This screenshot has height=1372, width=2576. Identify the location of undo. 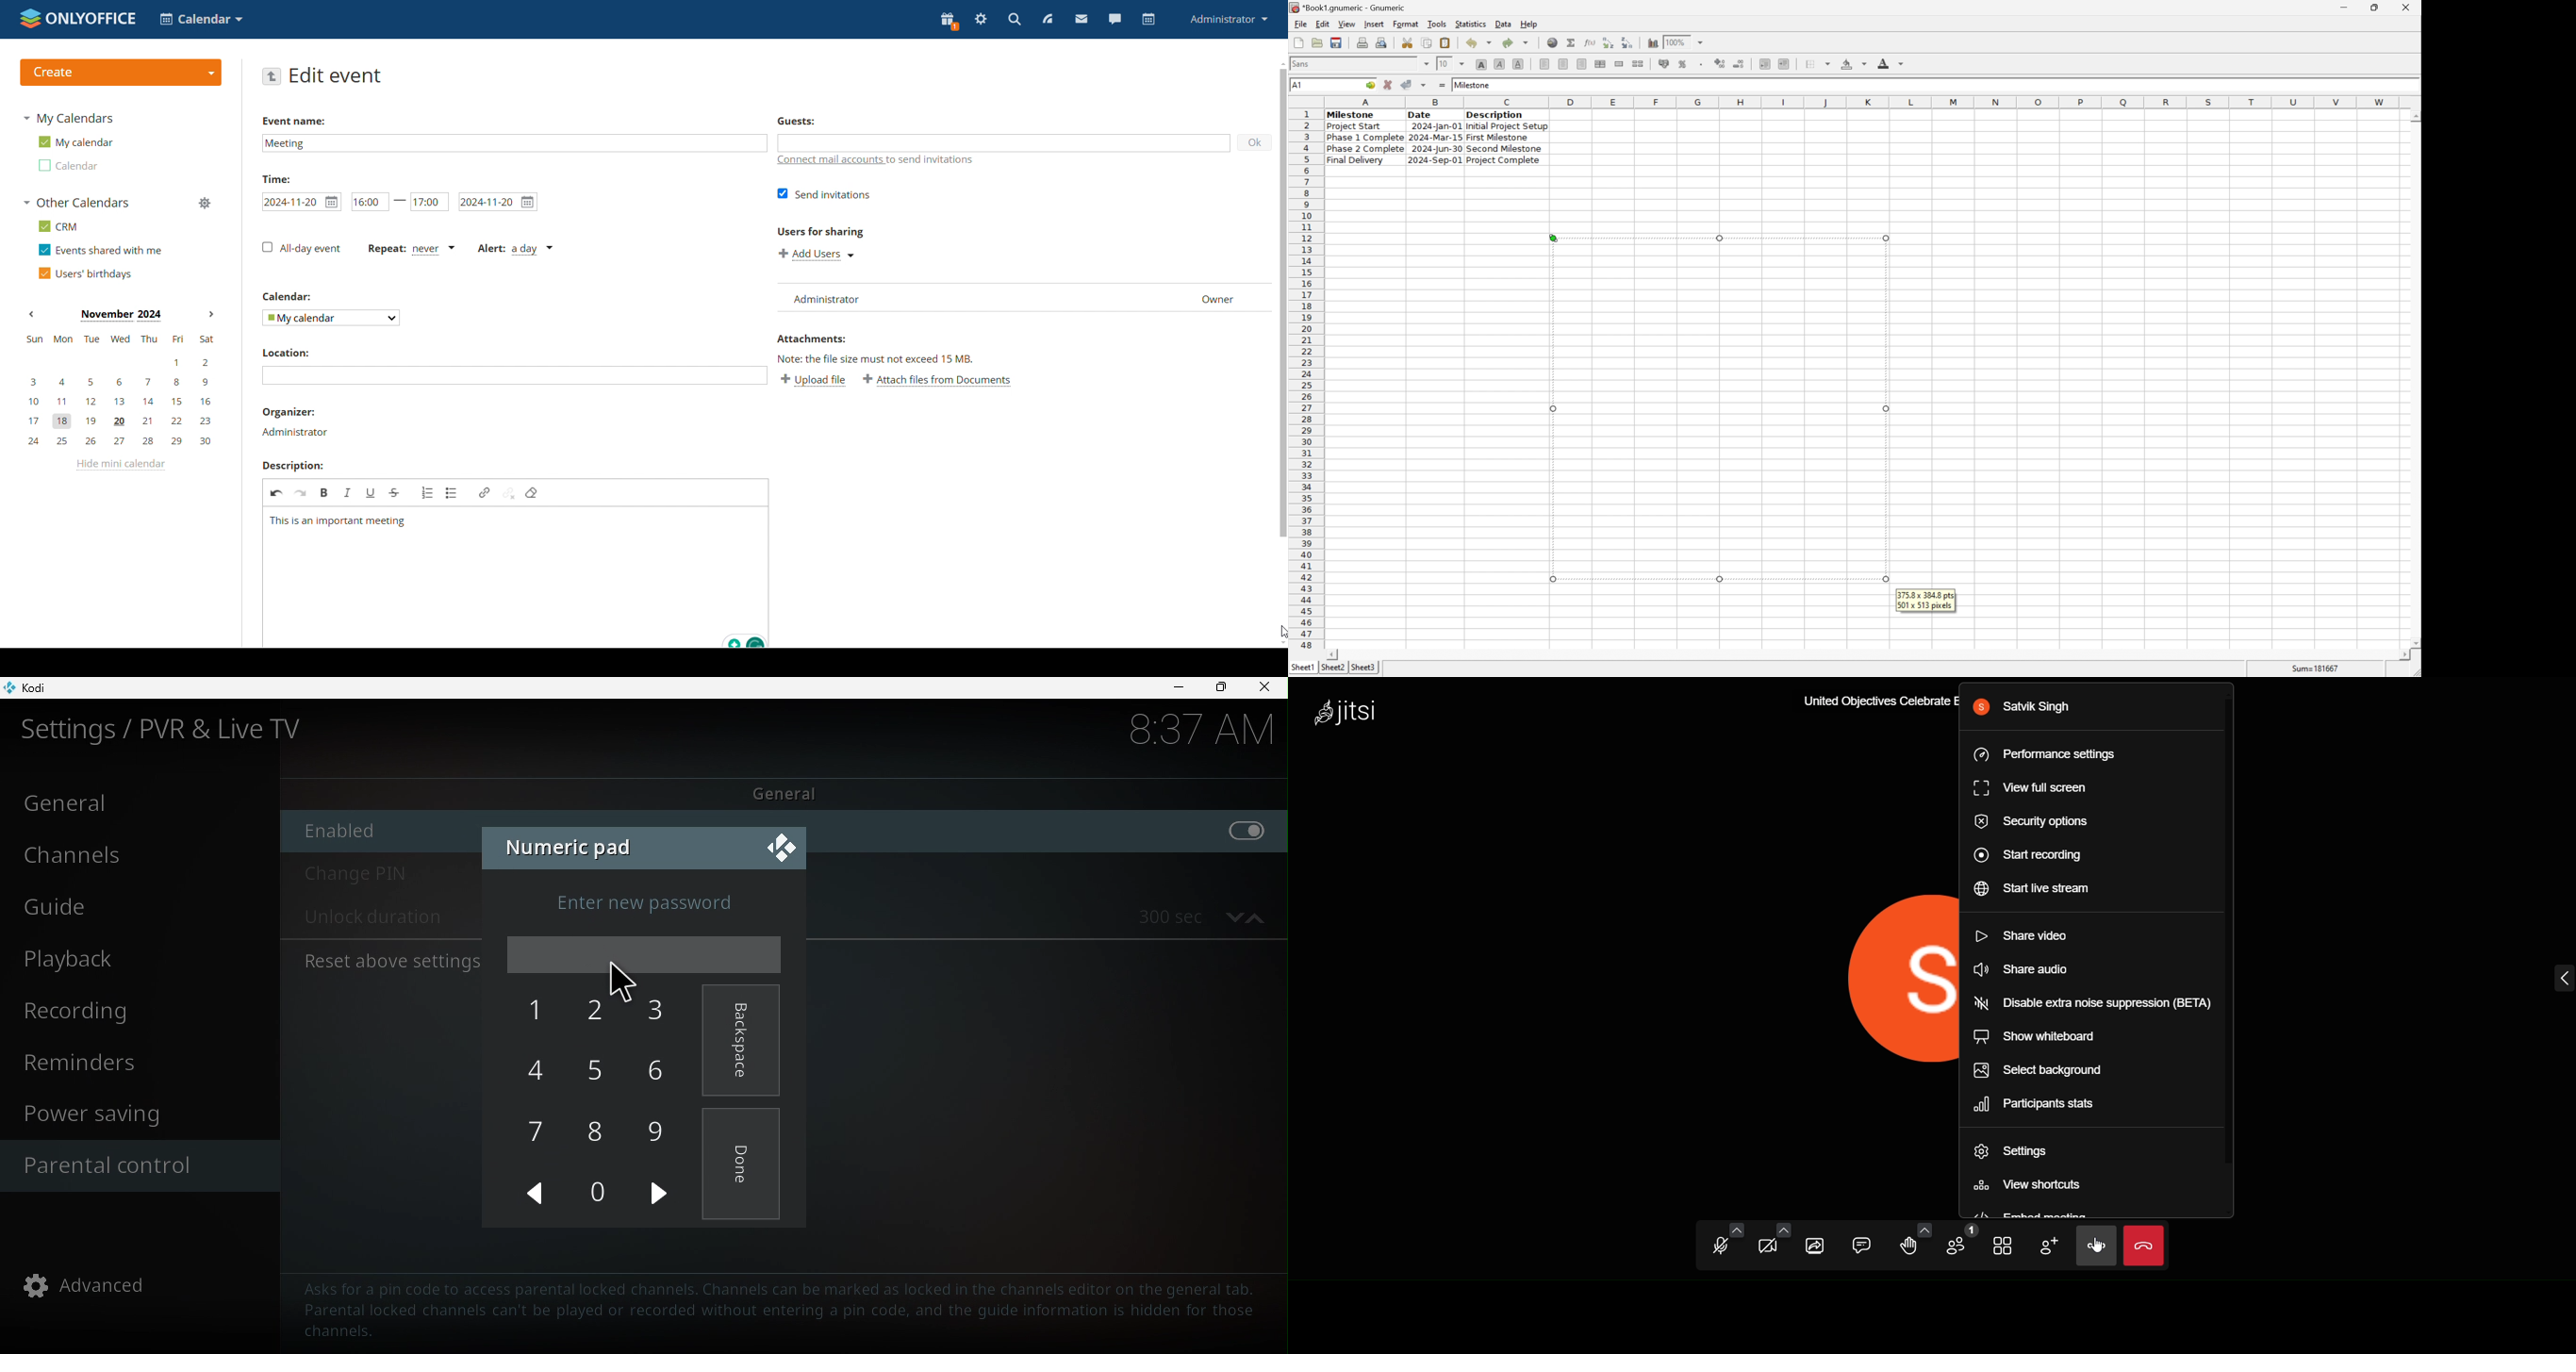
(1482, 43).